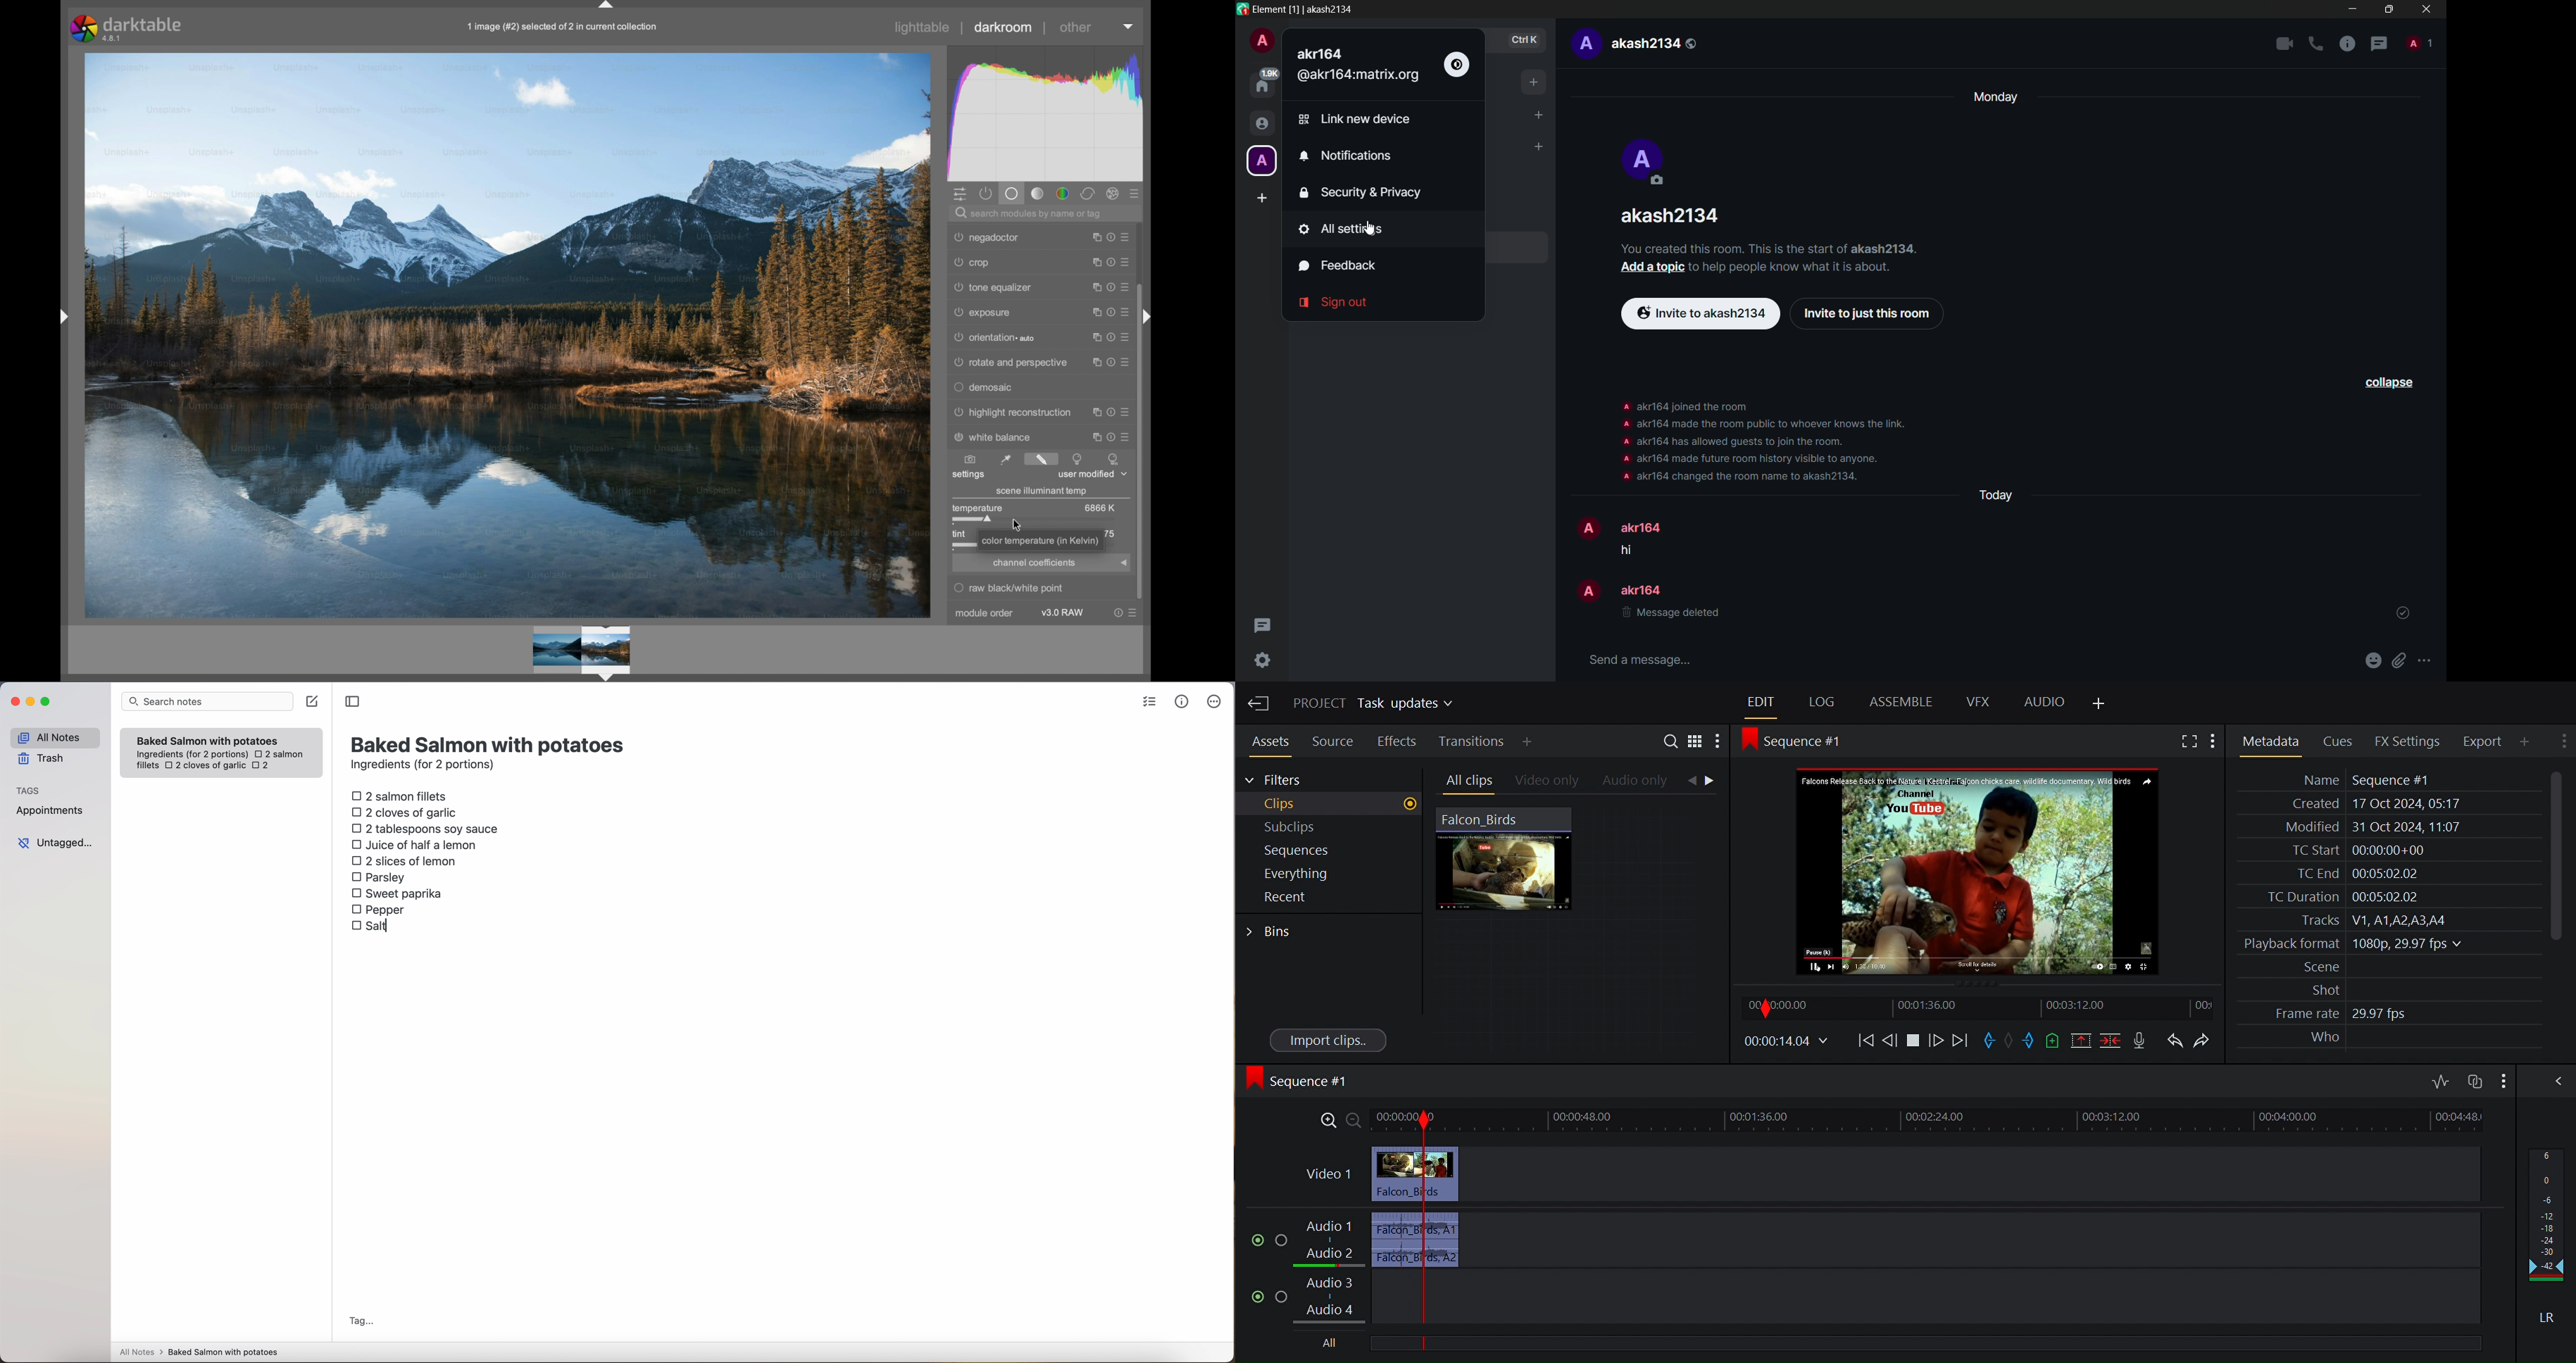 The width and height of the screenshot is (2576, 1372). I want to click on profile, so click(1625, 406).